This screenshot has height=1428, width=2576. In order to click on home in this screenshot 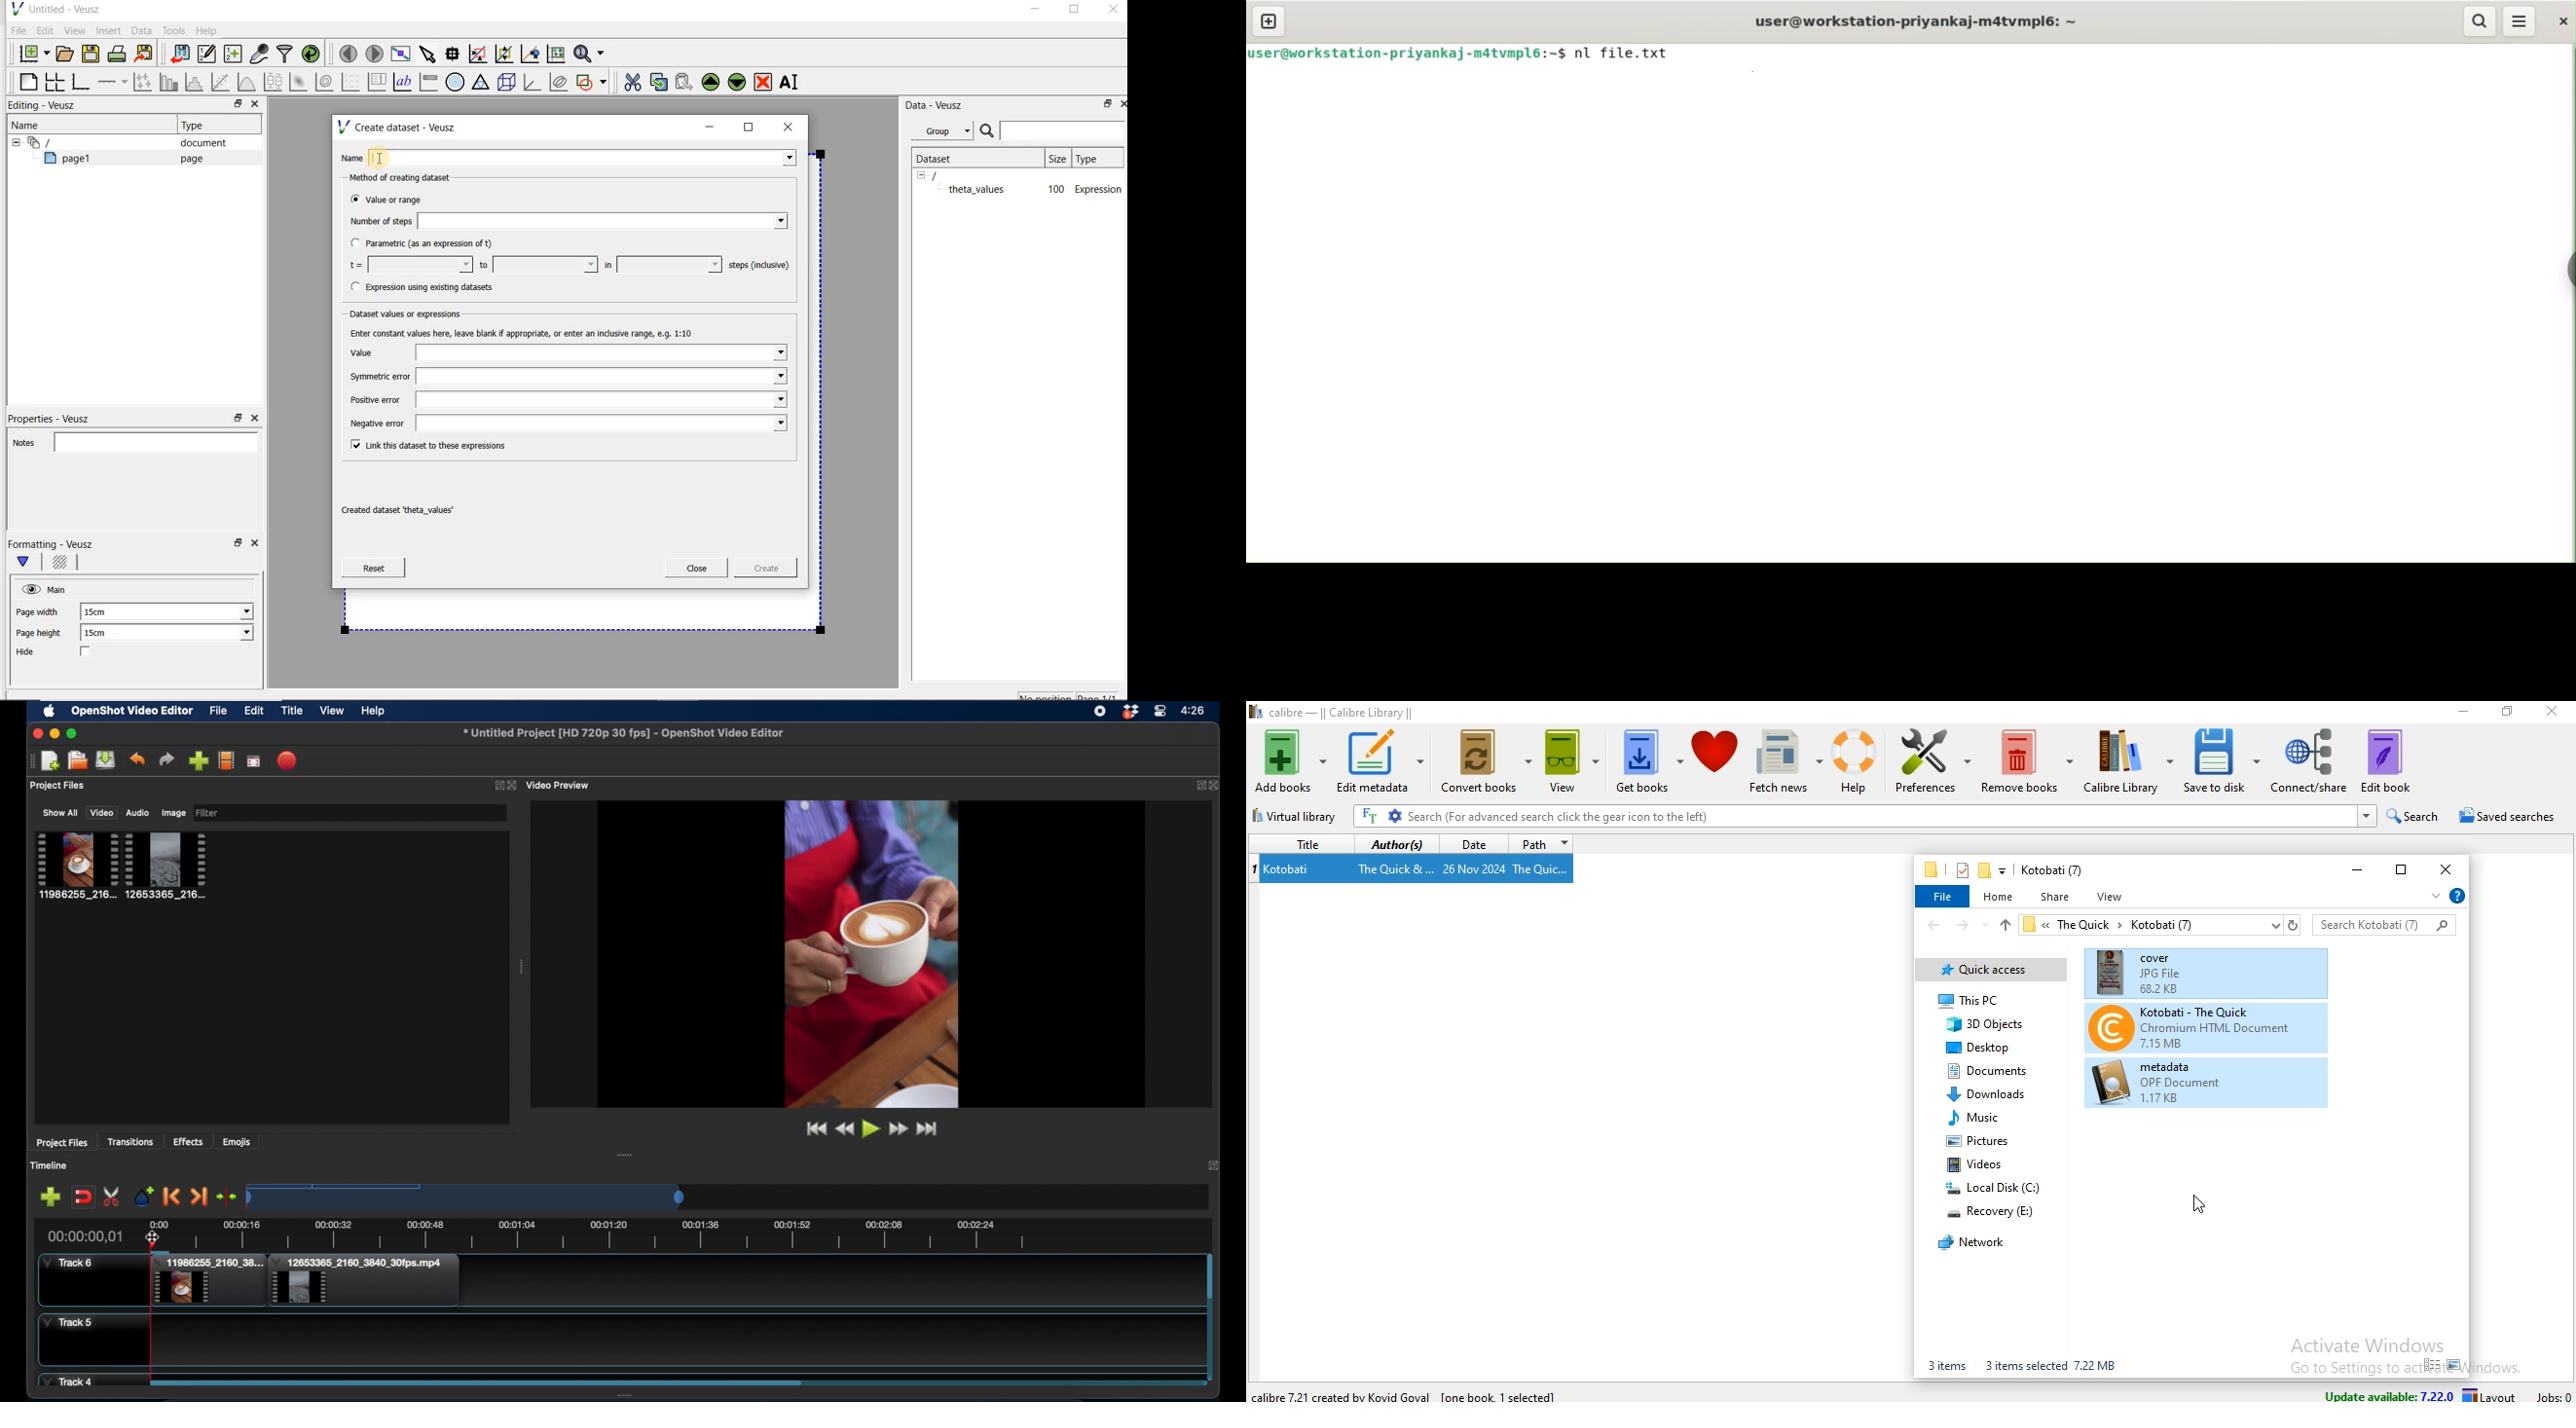, I will do `click(2000, 895)`.